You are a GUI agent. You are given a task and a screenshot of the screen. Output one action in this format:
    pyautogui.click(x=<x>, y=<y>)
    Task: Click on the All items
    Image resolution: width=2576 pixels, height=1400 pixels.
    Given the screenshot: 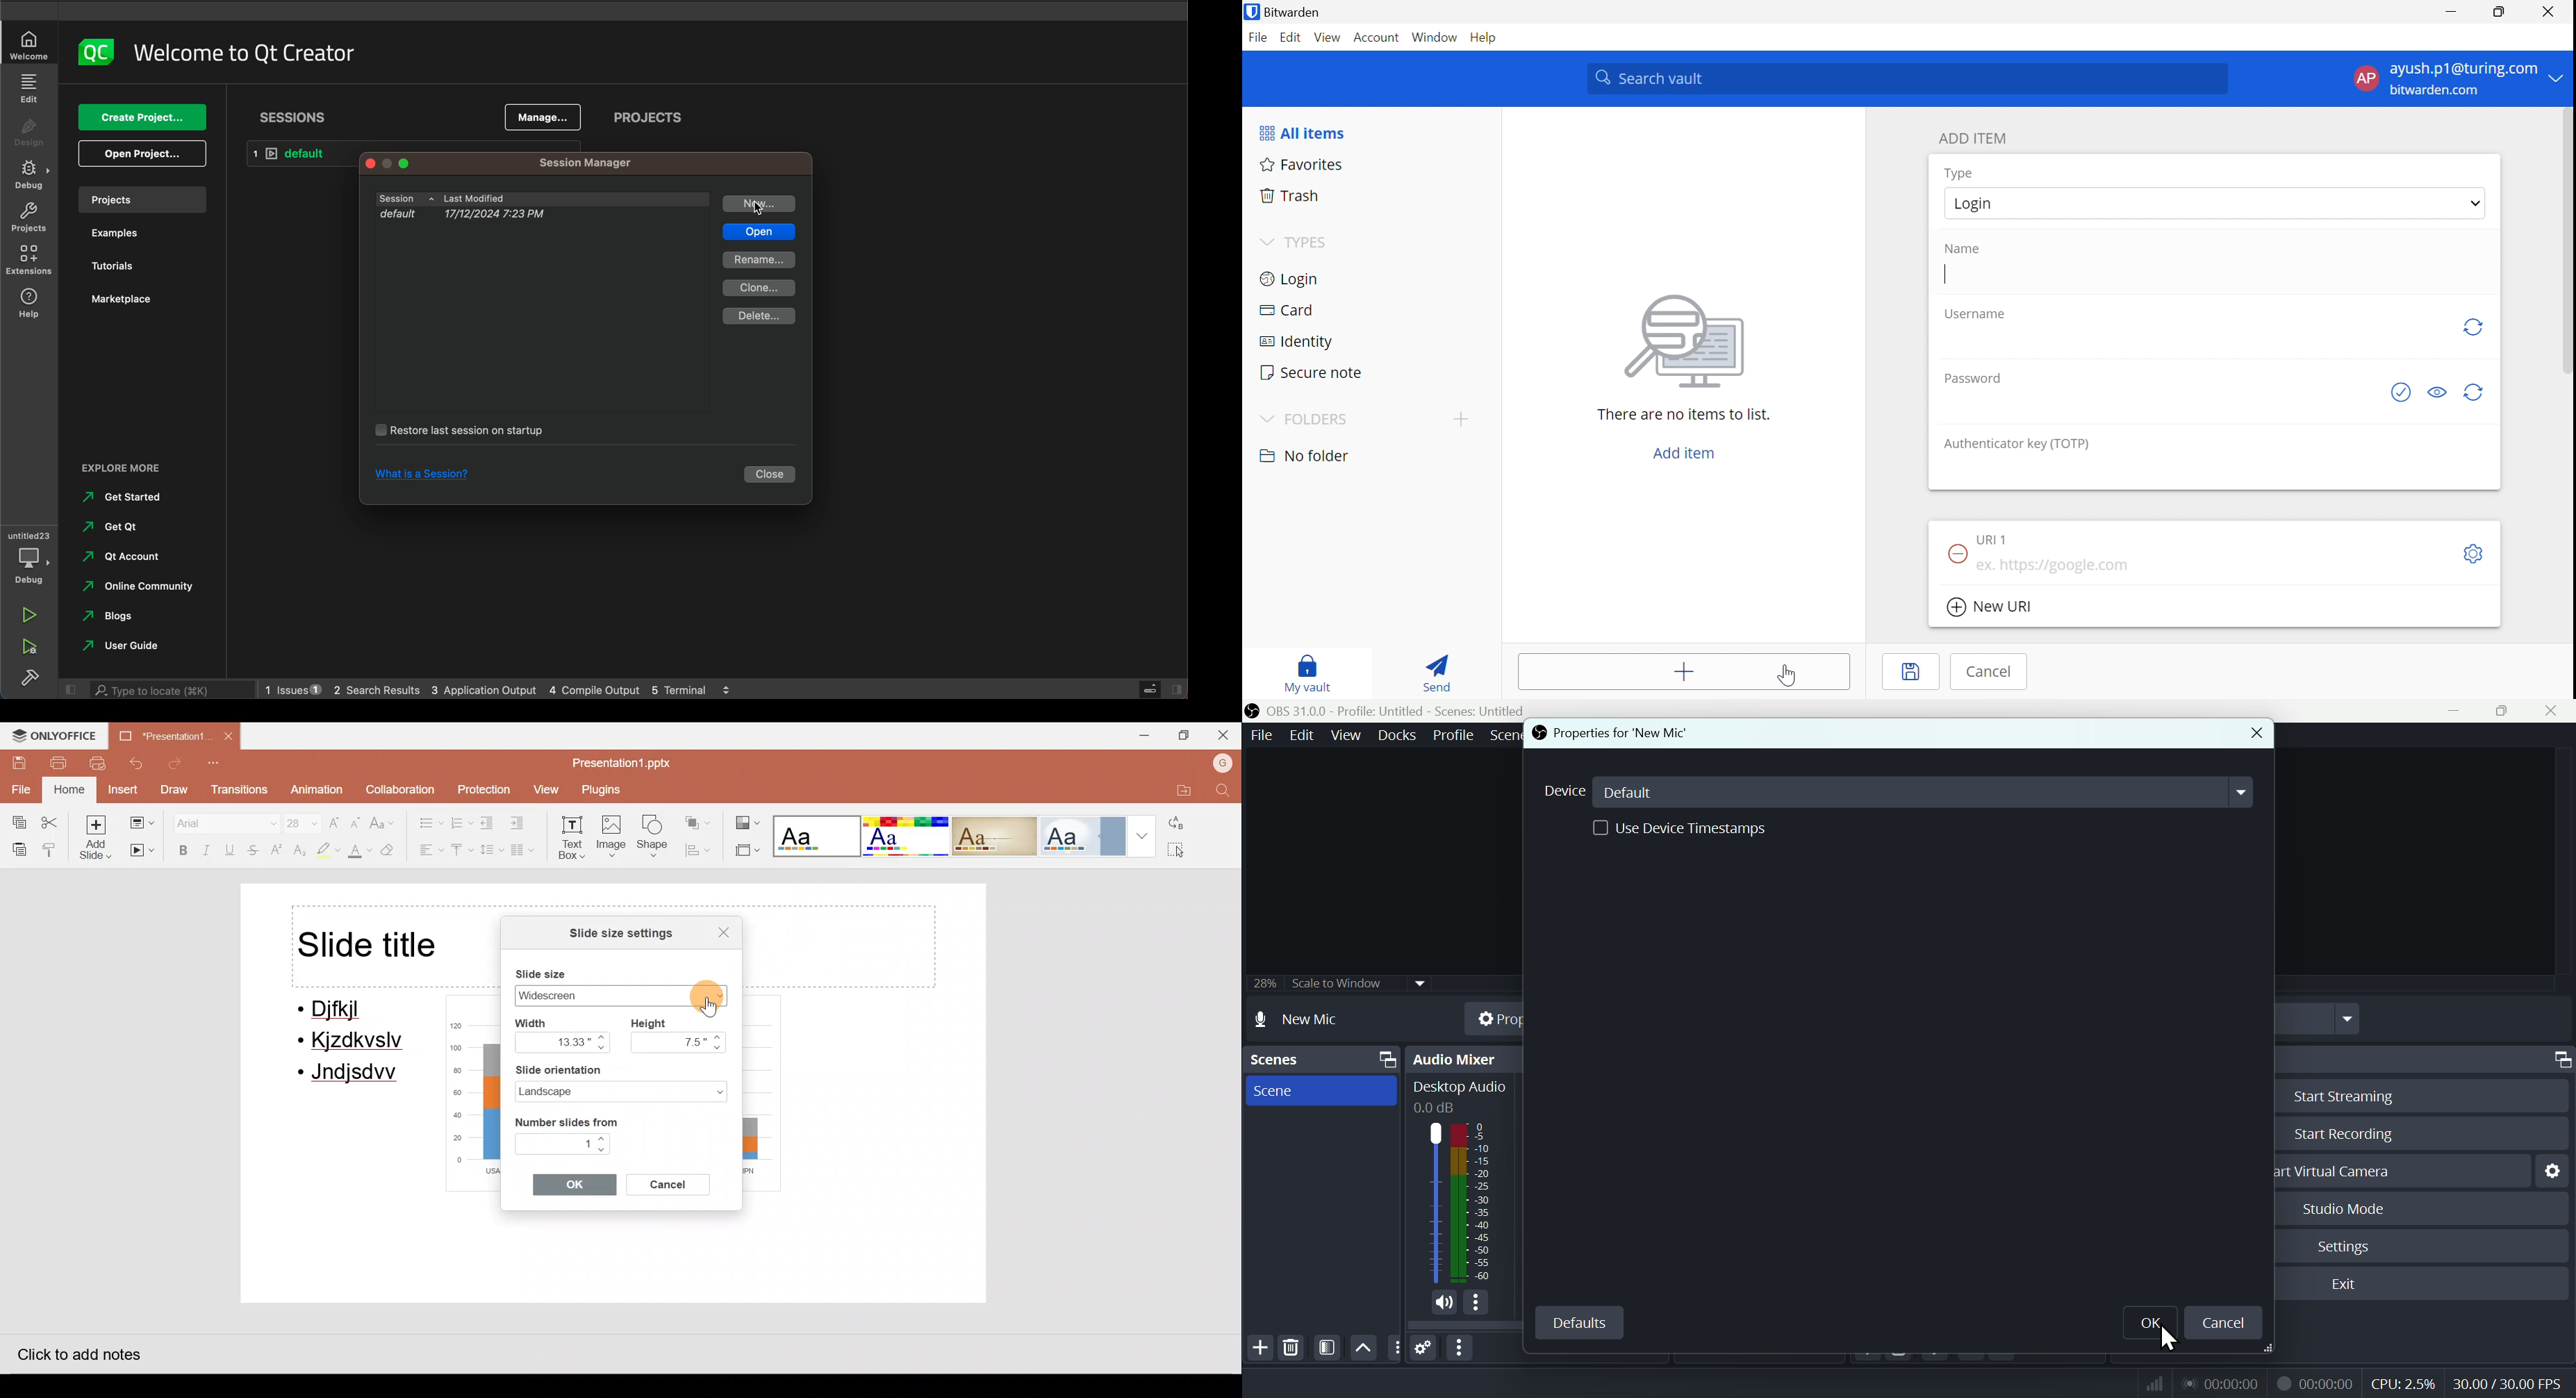 What is the action you would take?
    pyautogui.click(x=1301, y=133)
    